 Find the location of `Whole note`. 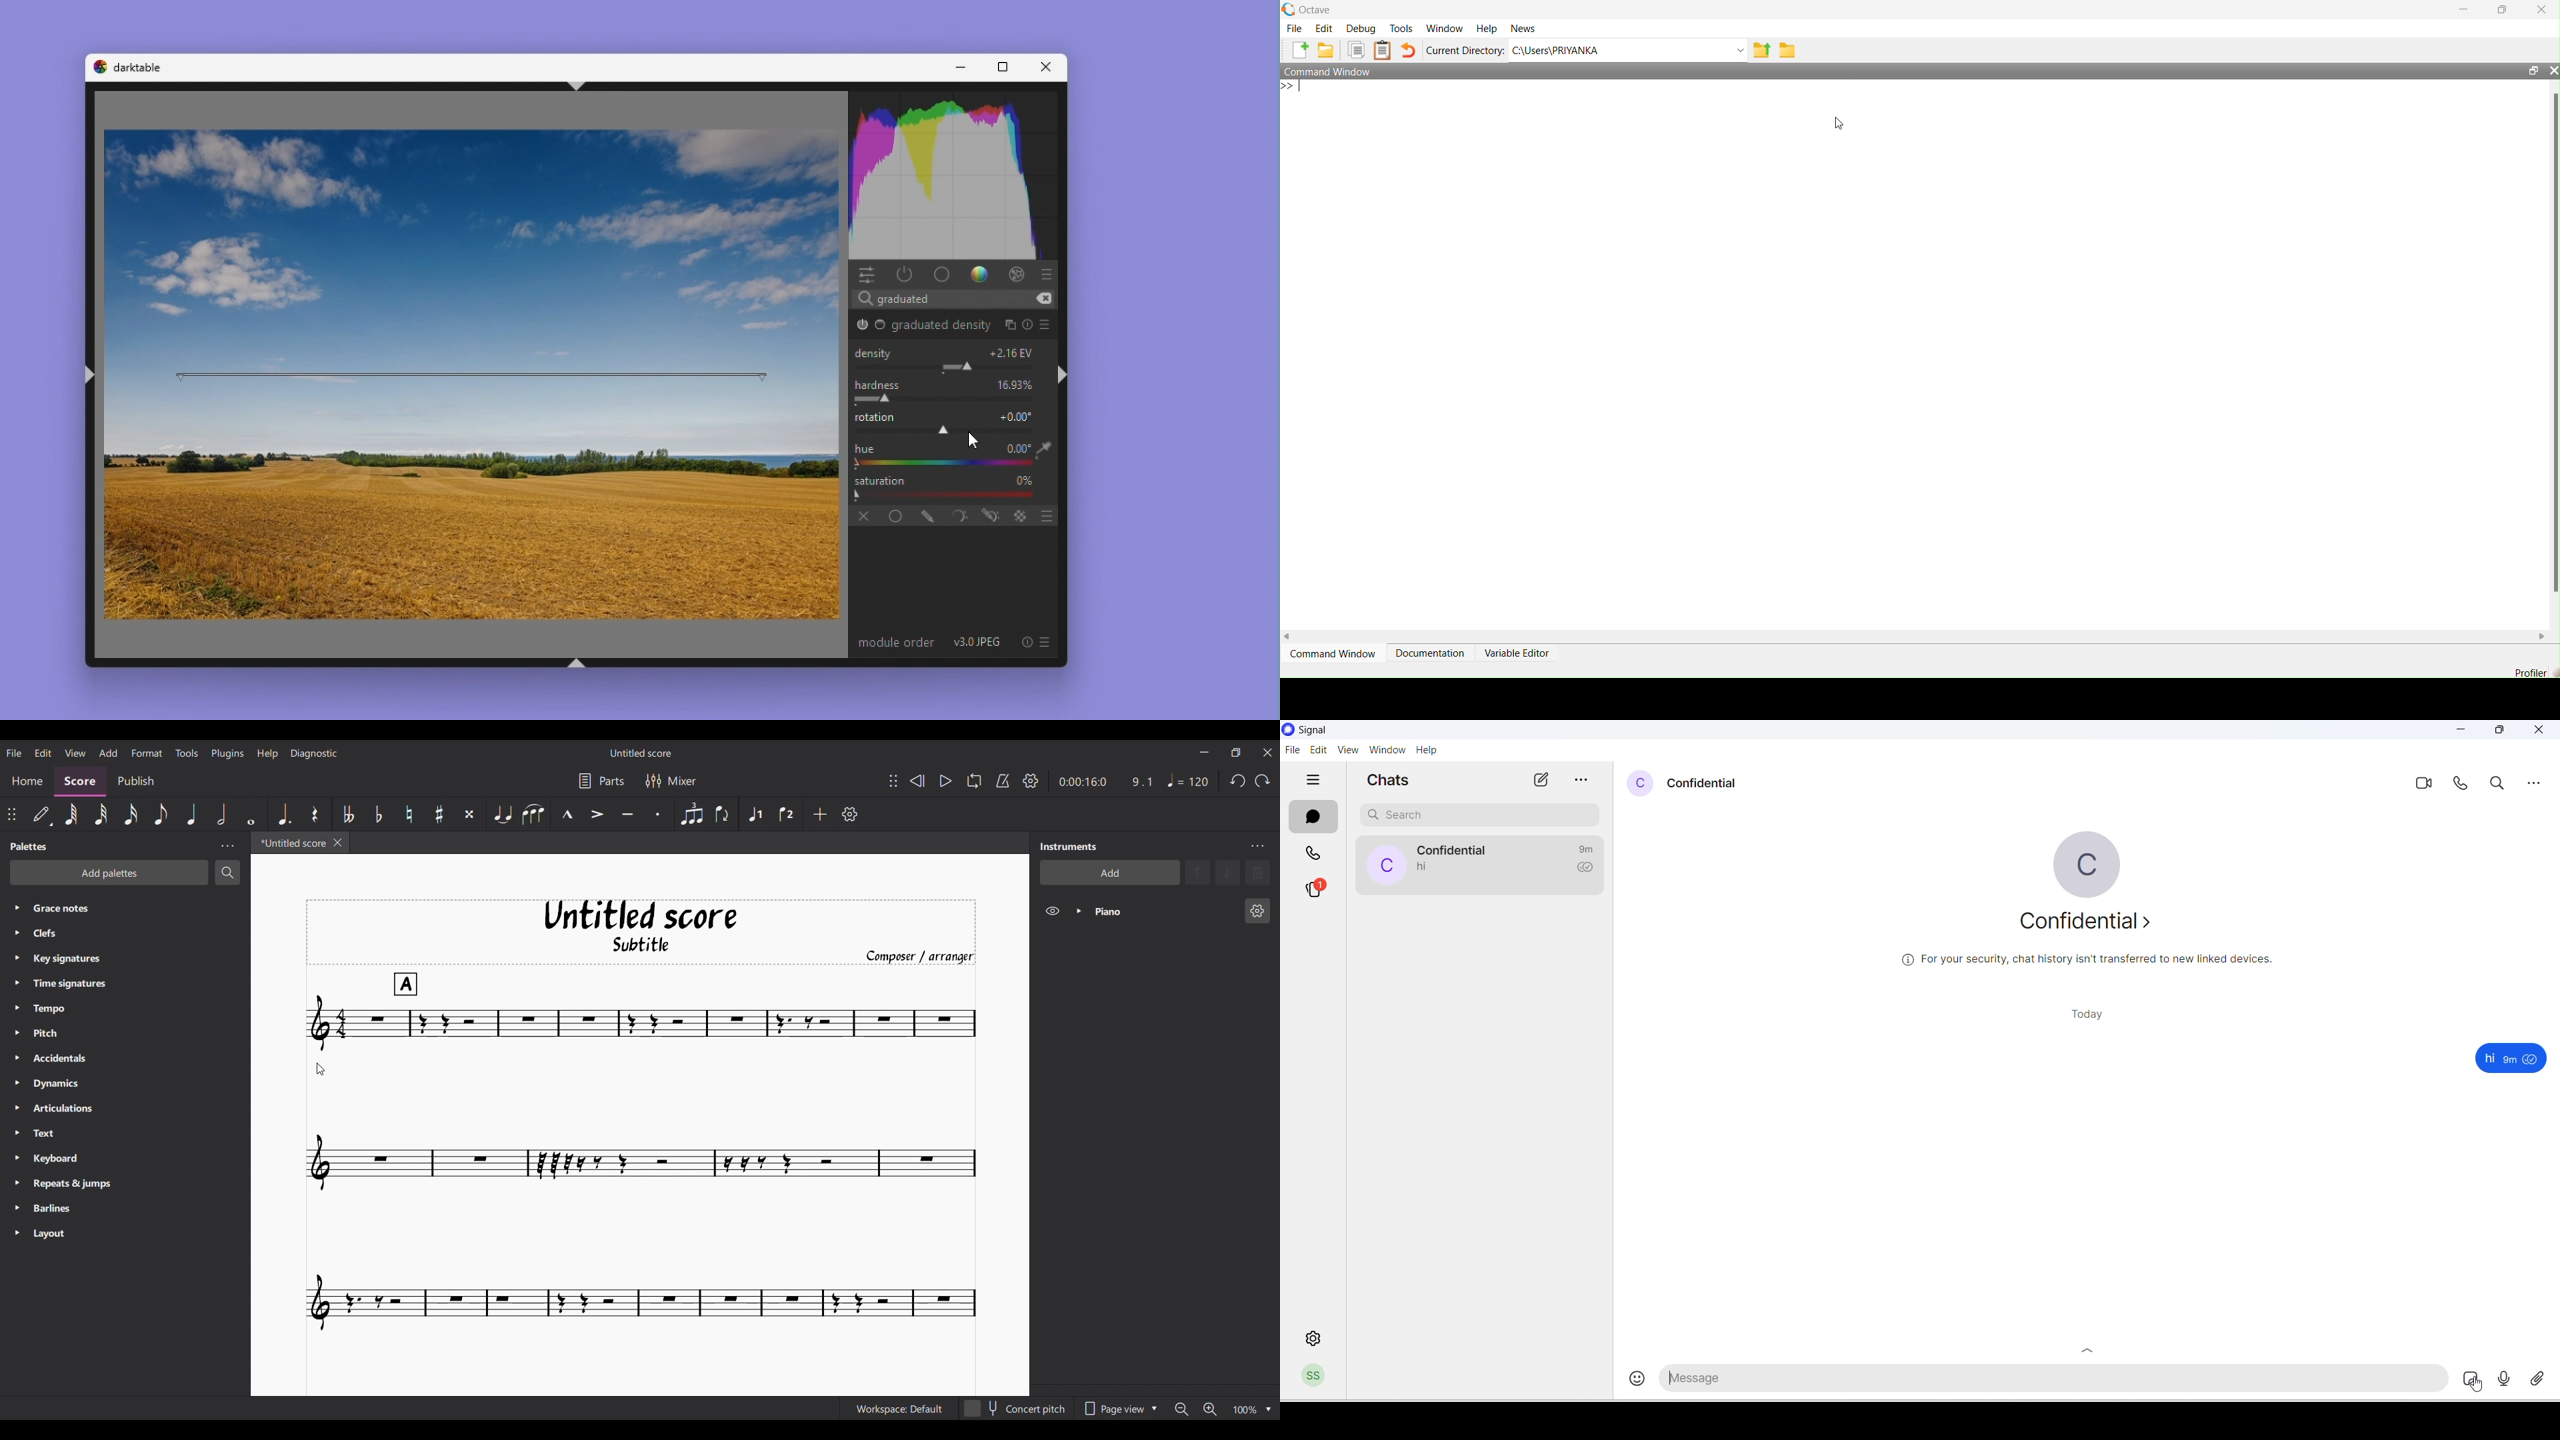

Whole note is located at coordinates (251, 814).